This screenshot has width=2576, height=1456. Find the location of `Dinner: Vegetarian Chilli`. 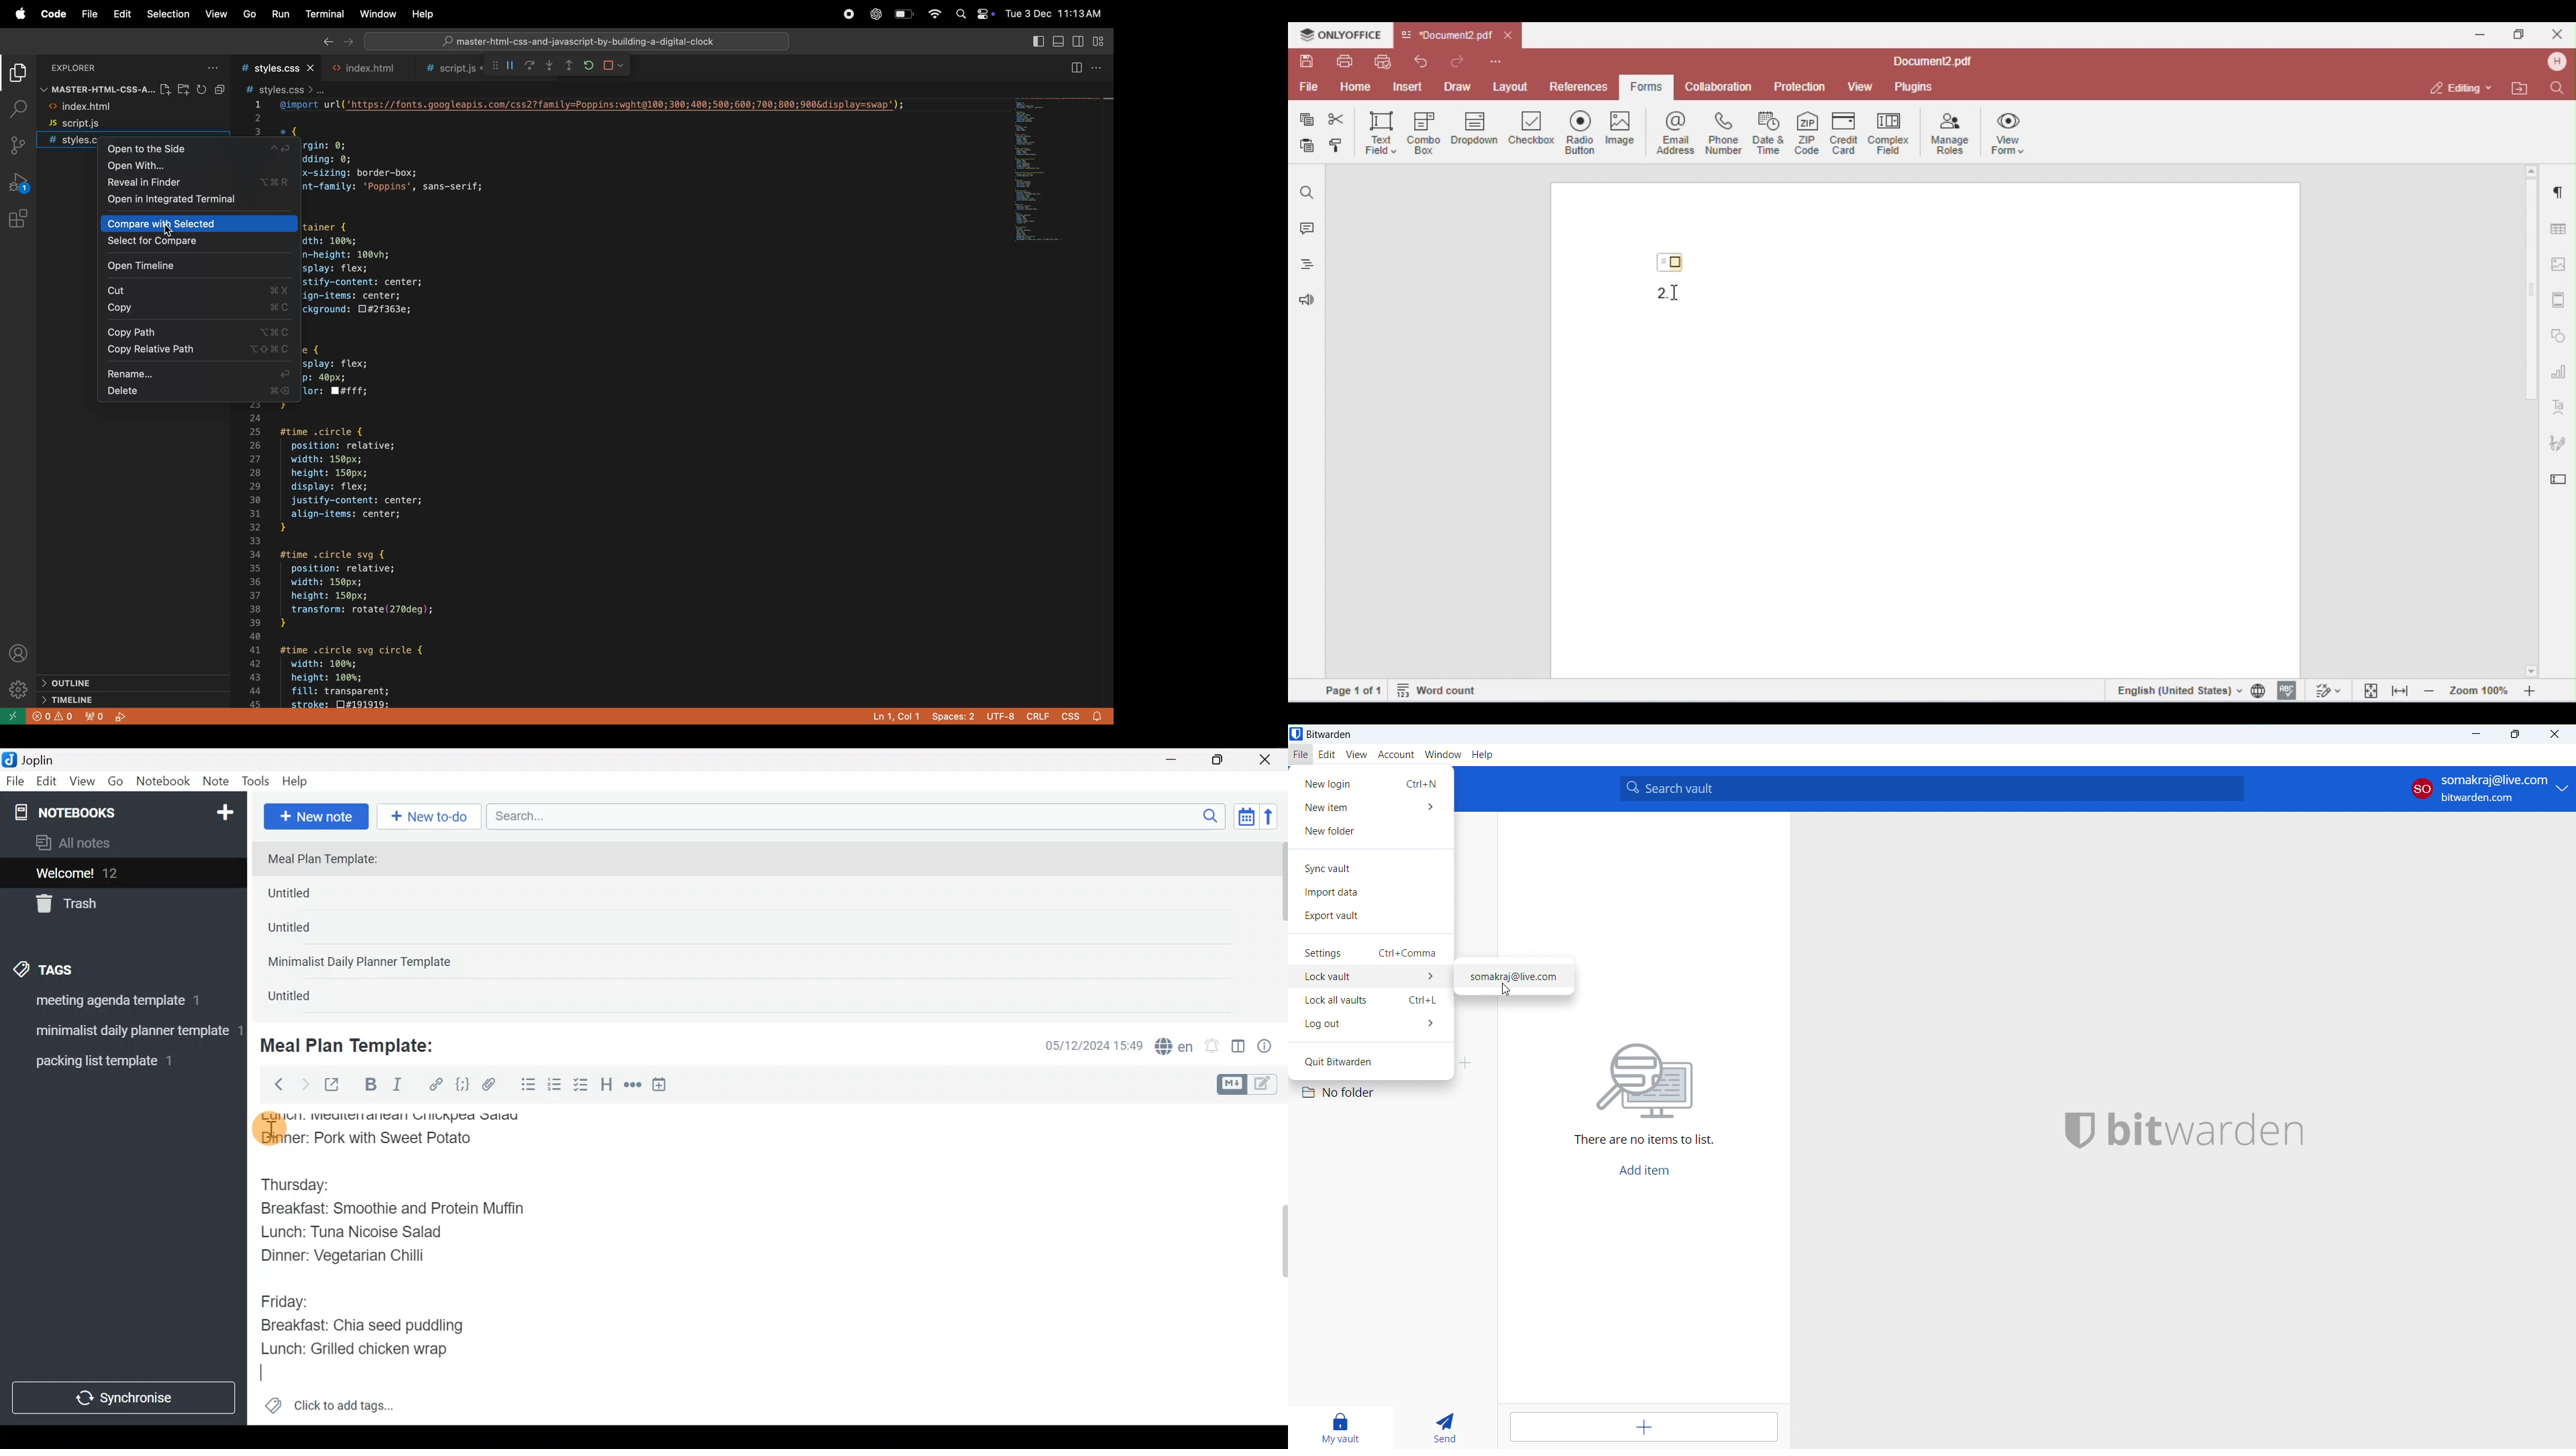

Dinner: Vegetarian Chilli is located at coordinates (355, 1258).